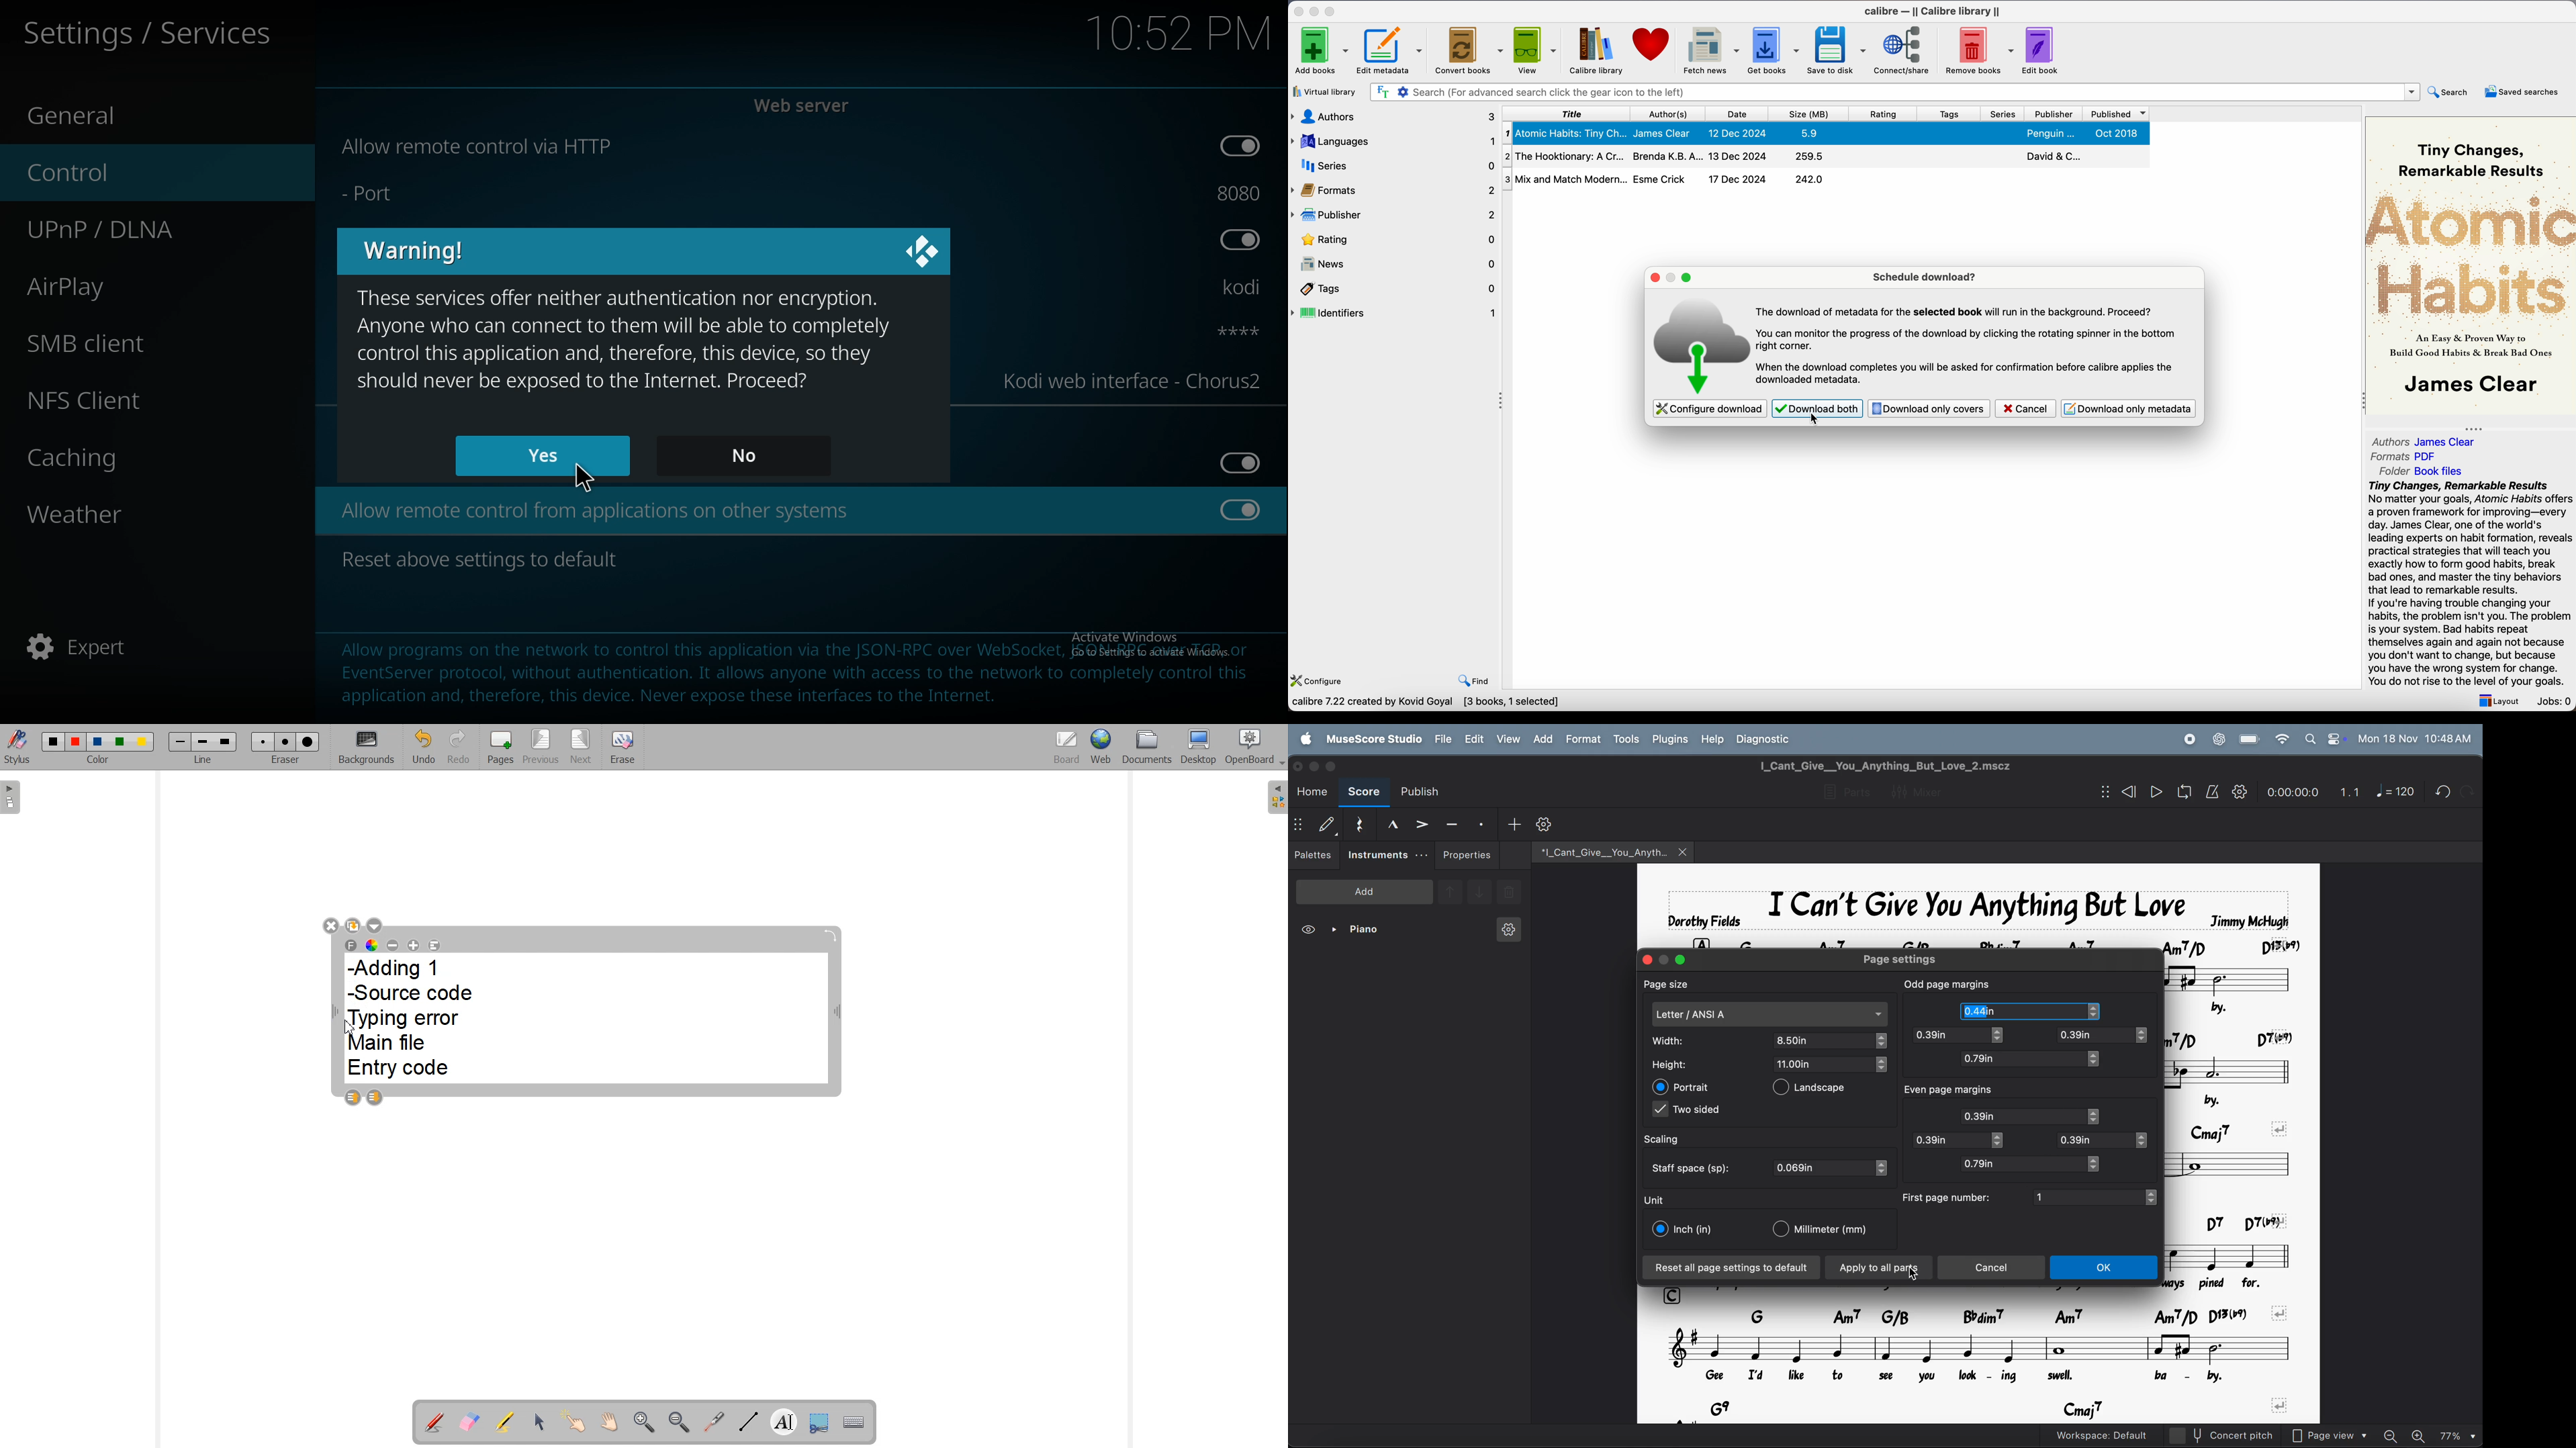 The height and width of the screenshot is (1456, 2576). What do you see at coordinates (626, 337) in the screenshot?
I see `warning` at bounding box center [626, 337].